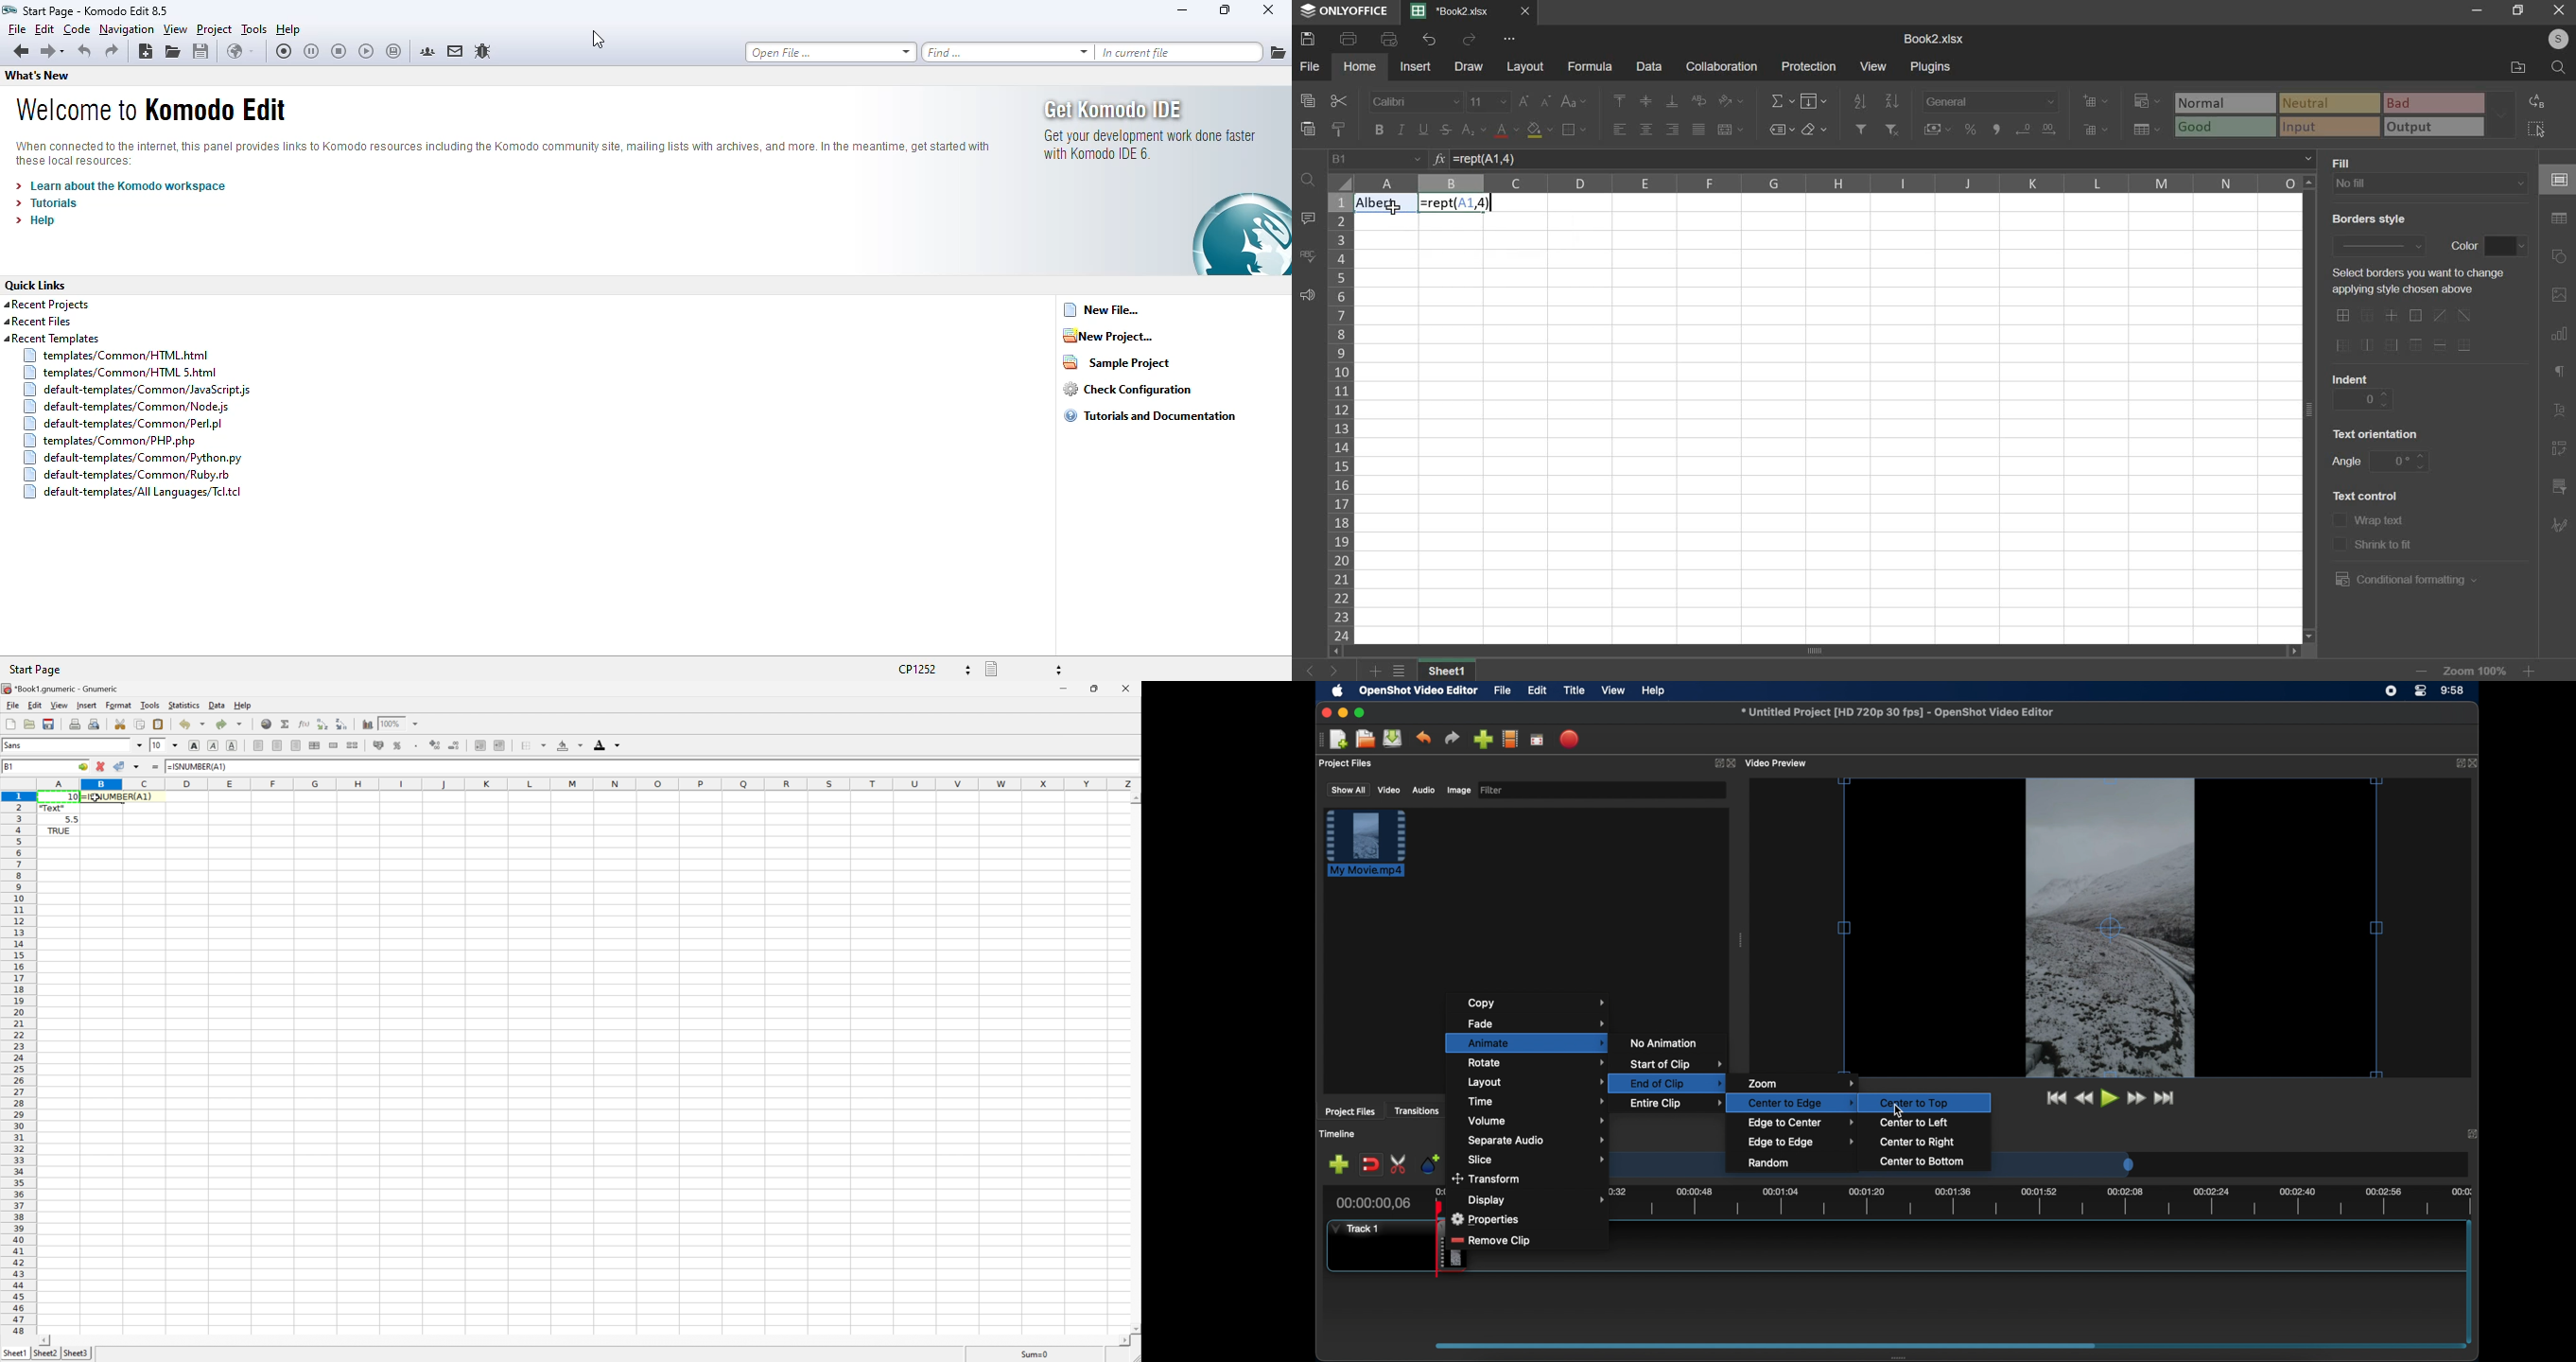  I want to click on comment, so click(1311, 217).